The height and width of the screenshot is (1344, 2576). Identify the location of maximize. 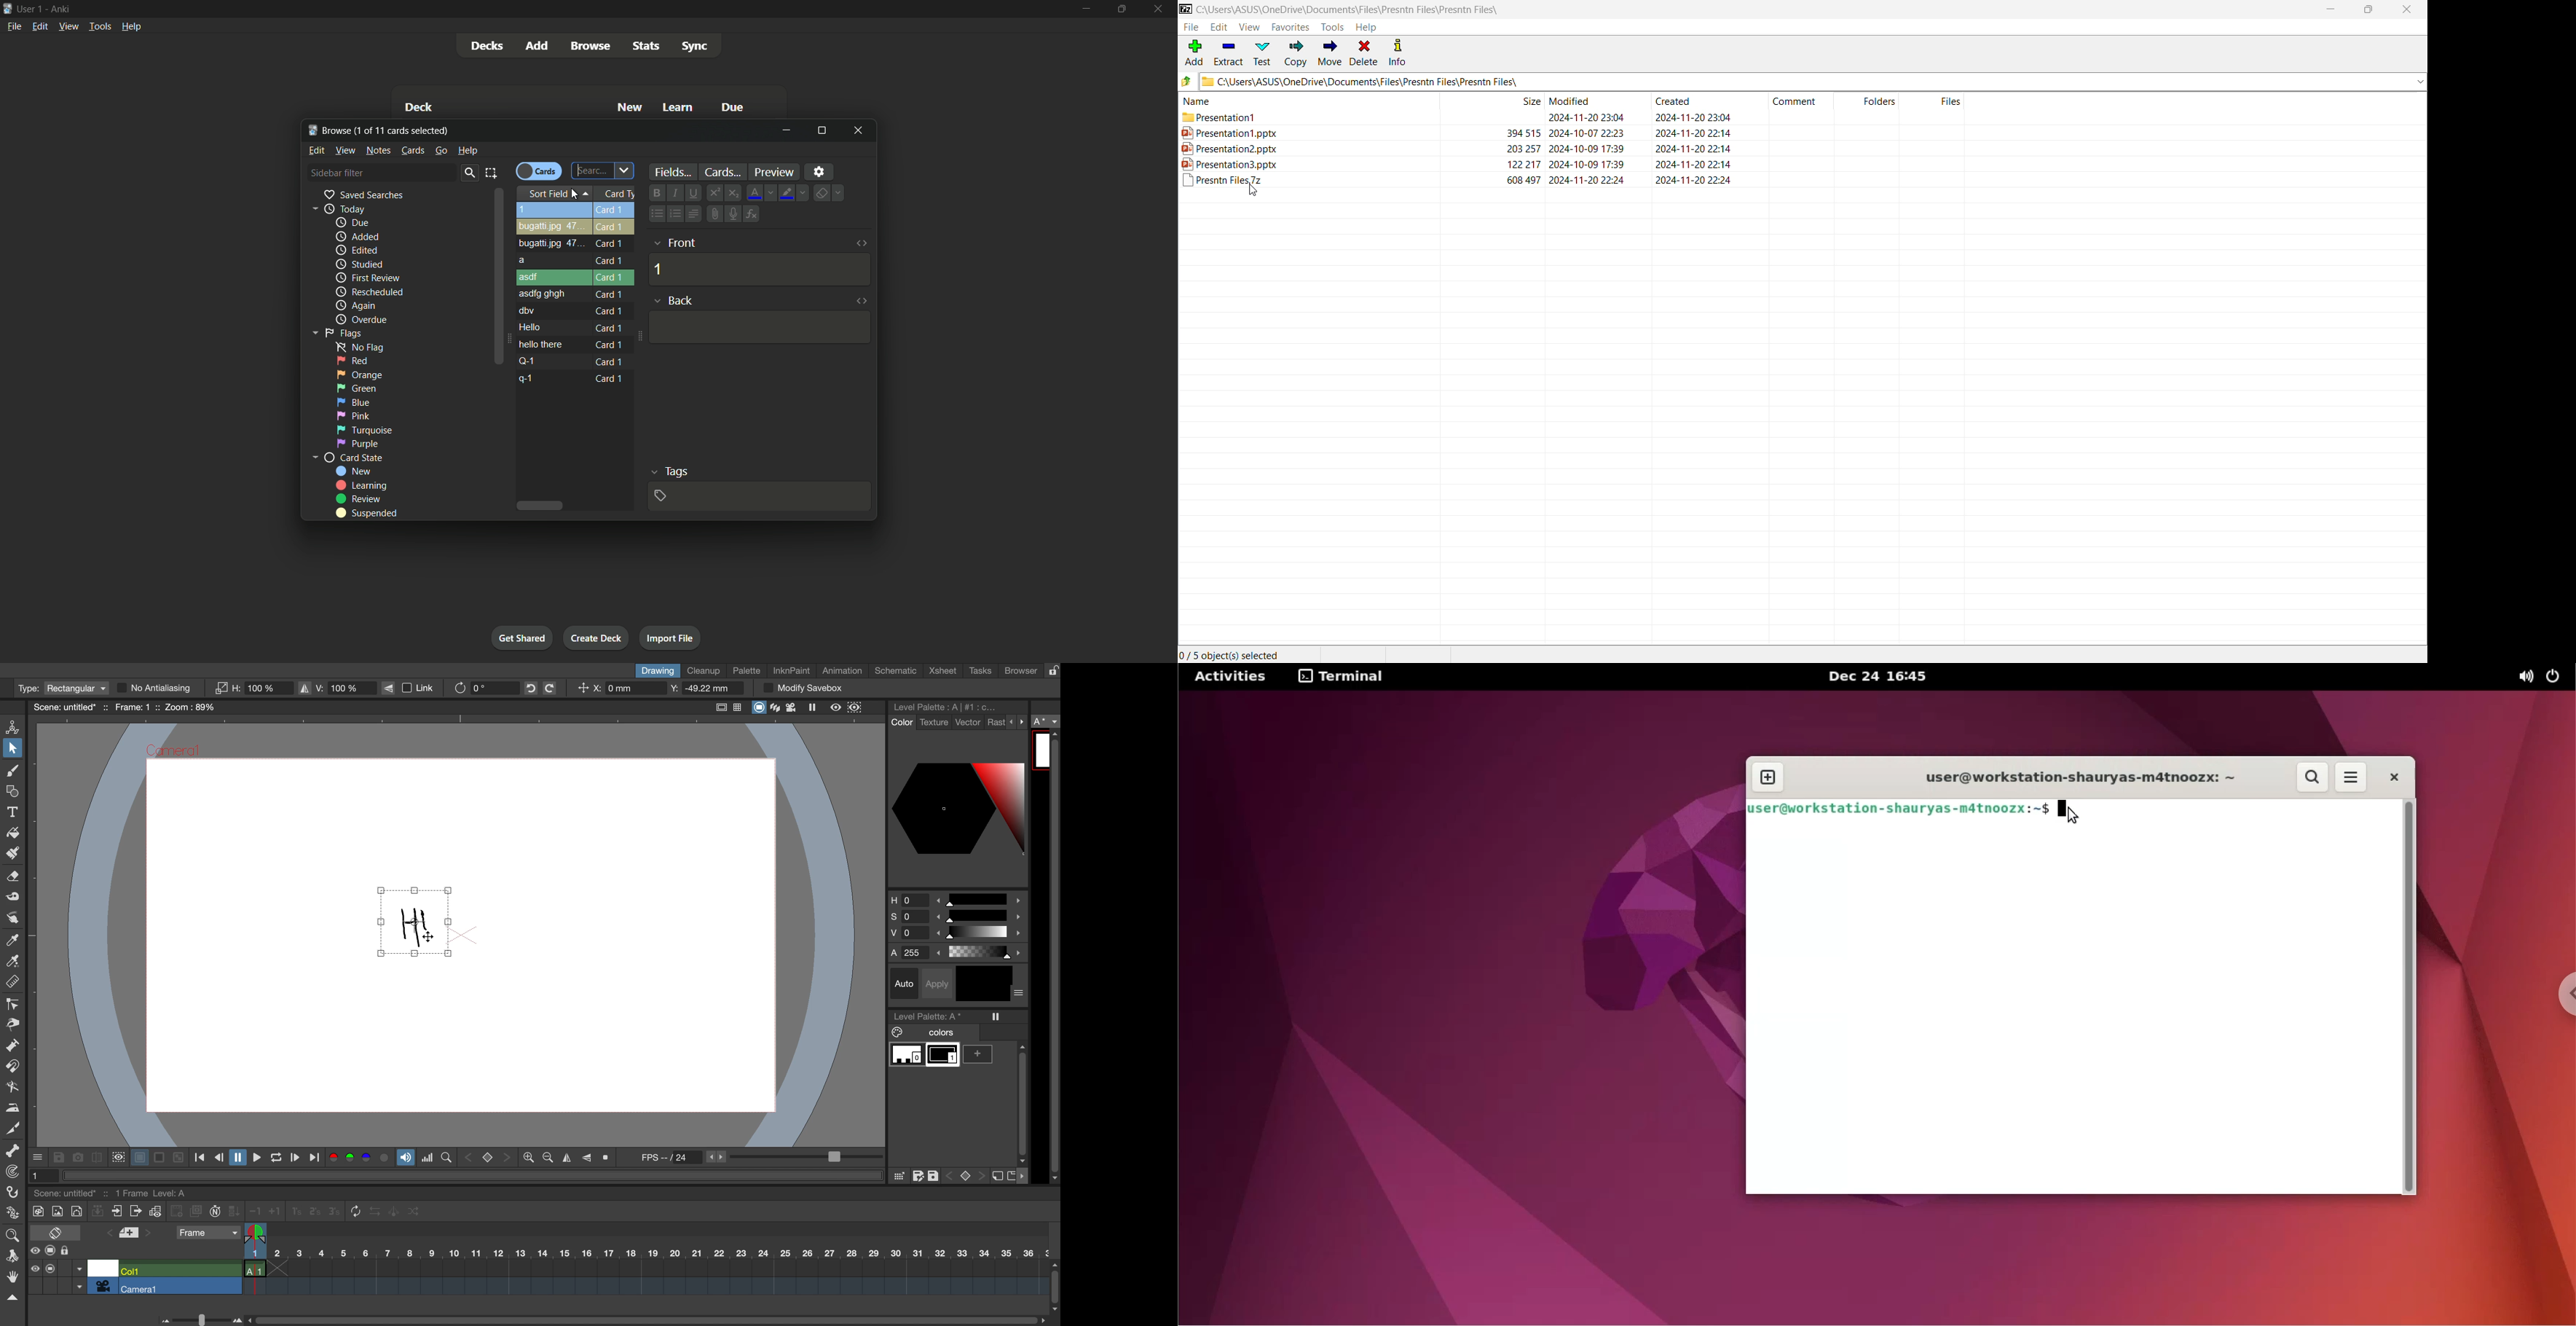
(822, 131).